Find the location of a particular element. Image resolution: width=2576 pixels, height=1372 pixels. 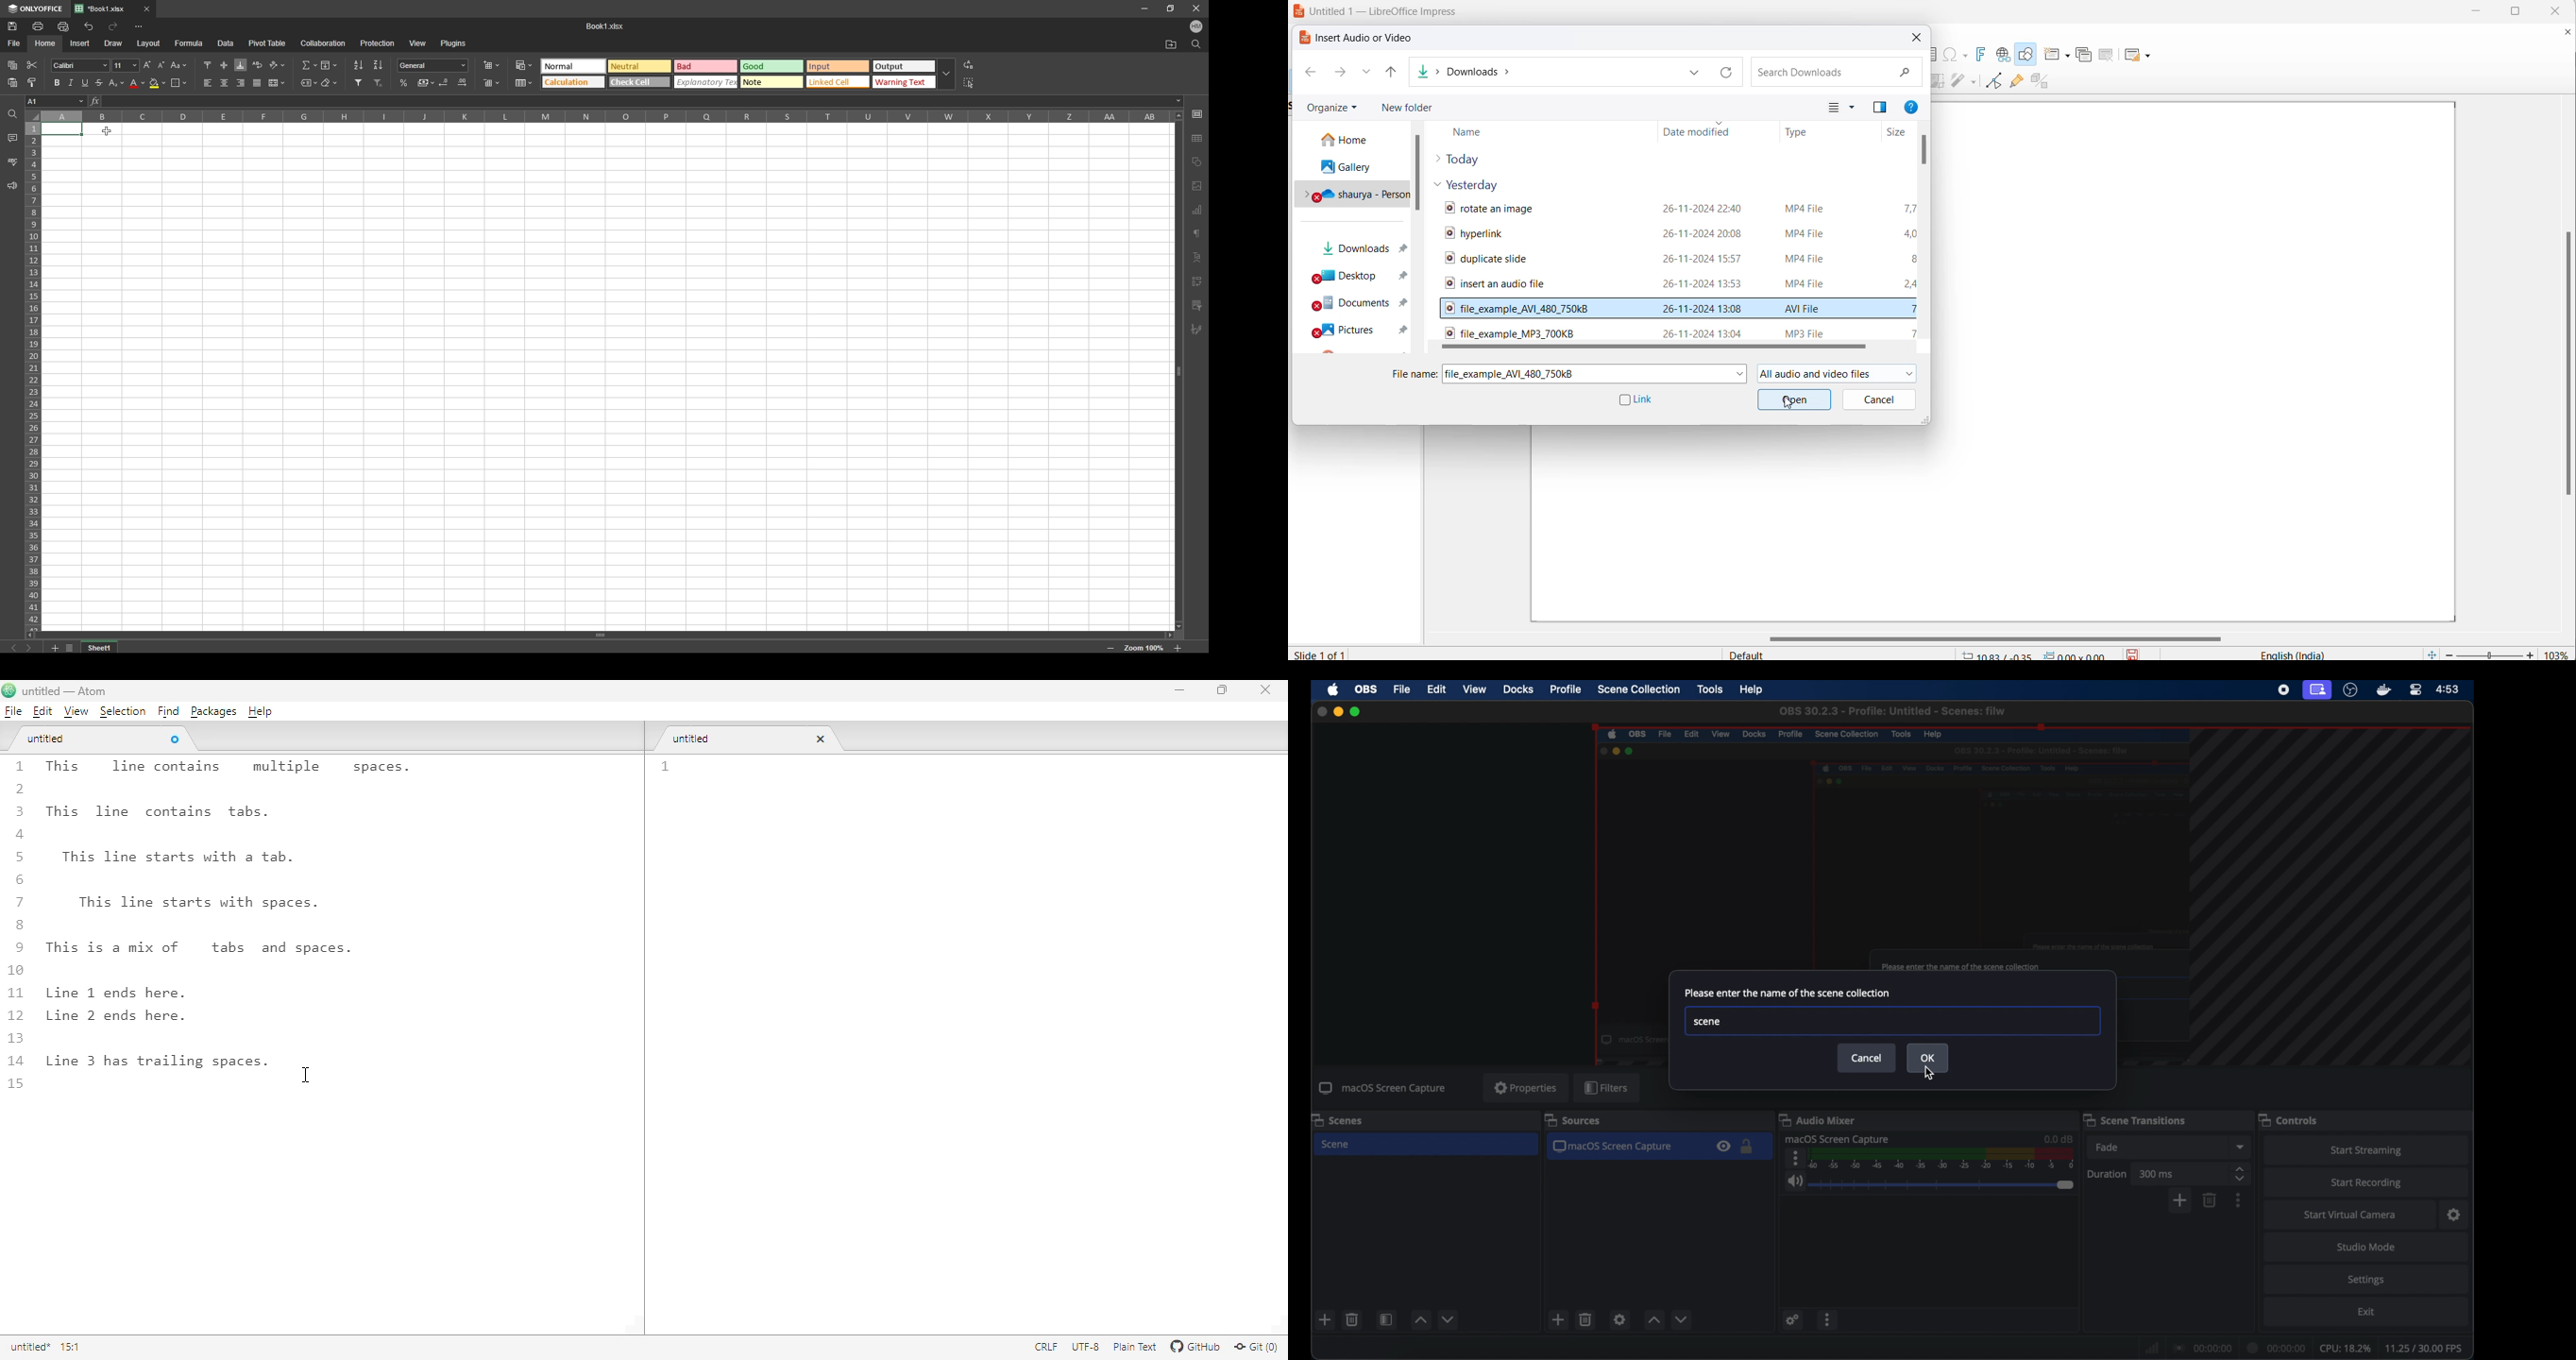

tools is located at coordinates (1710, 689).